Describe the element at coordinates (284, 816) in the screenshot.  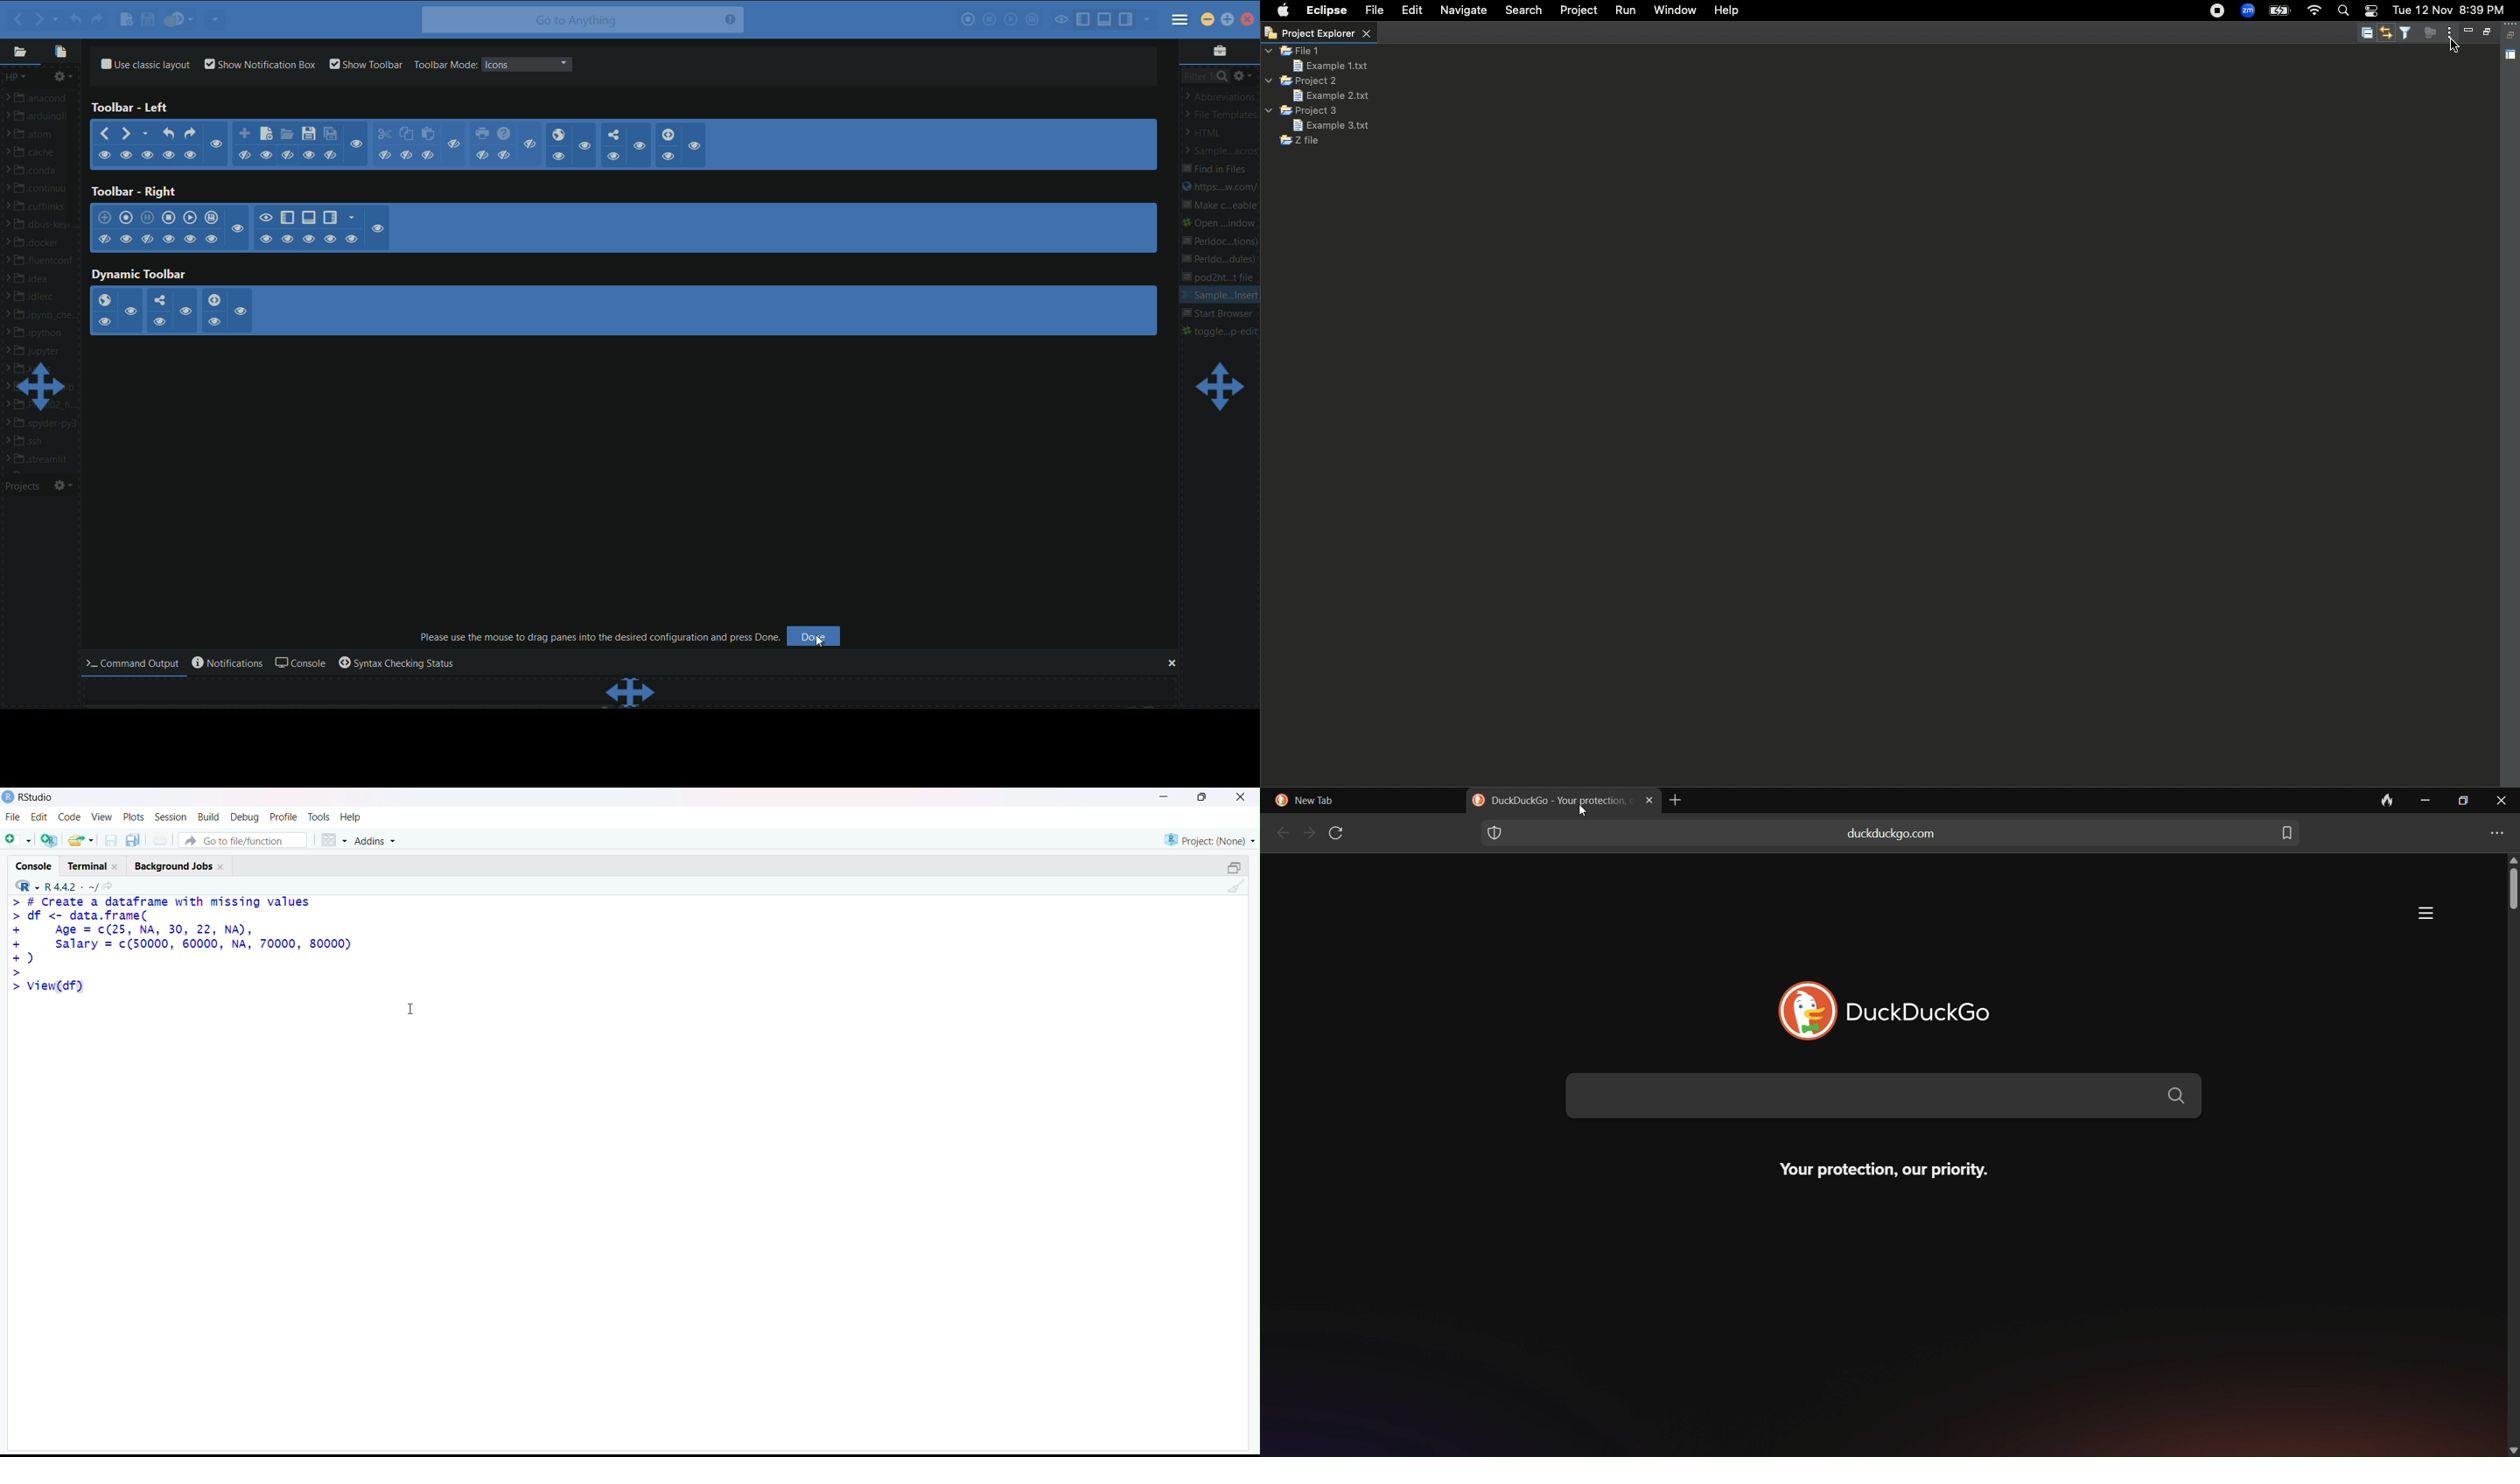
I see `Profile` at that location.